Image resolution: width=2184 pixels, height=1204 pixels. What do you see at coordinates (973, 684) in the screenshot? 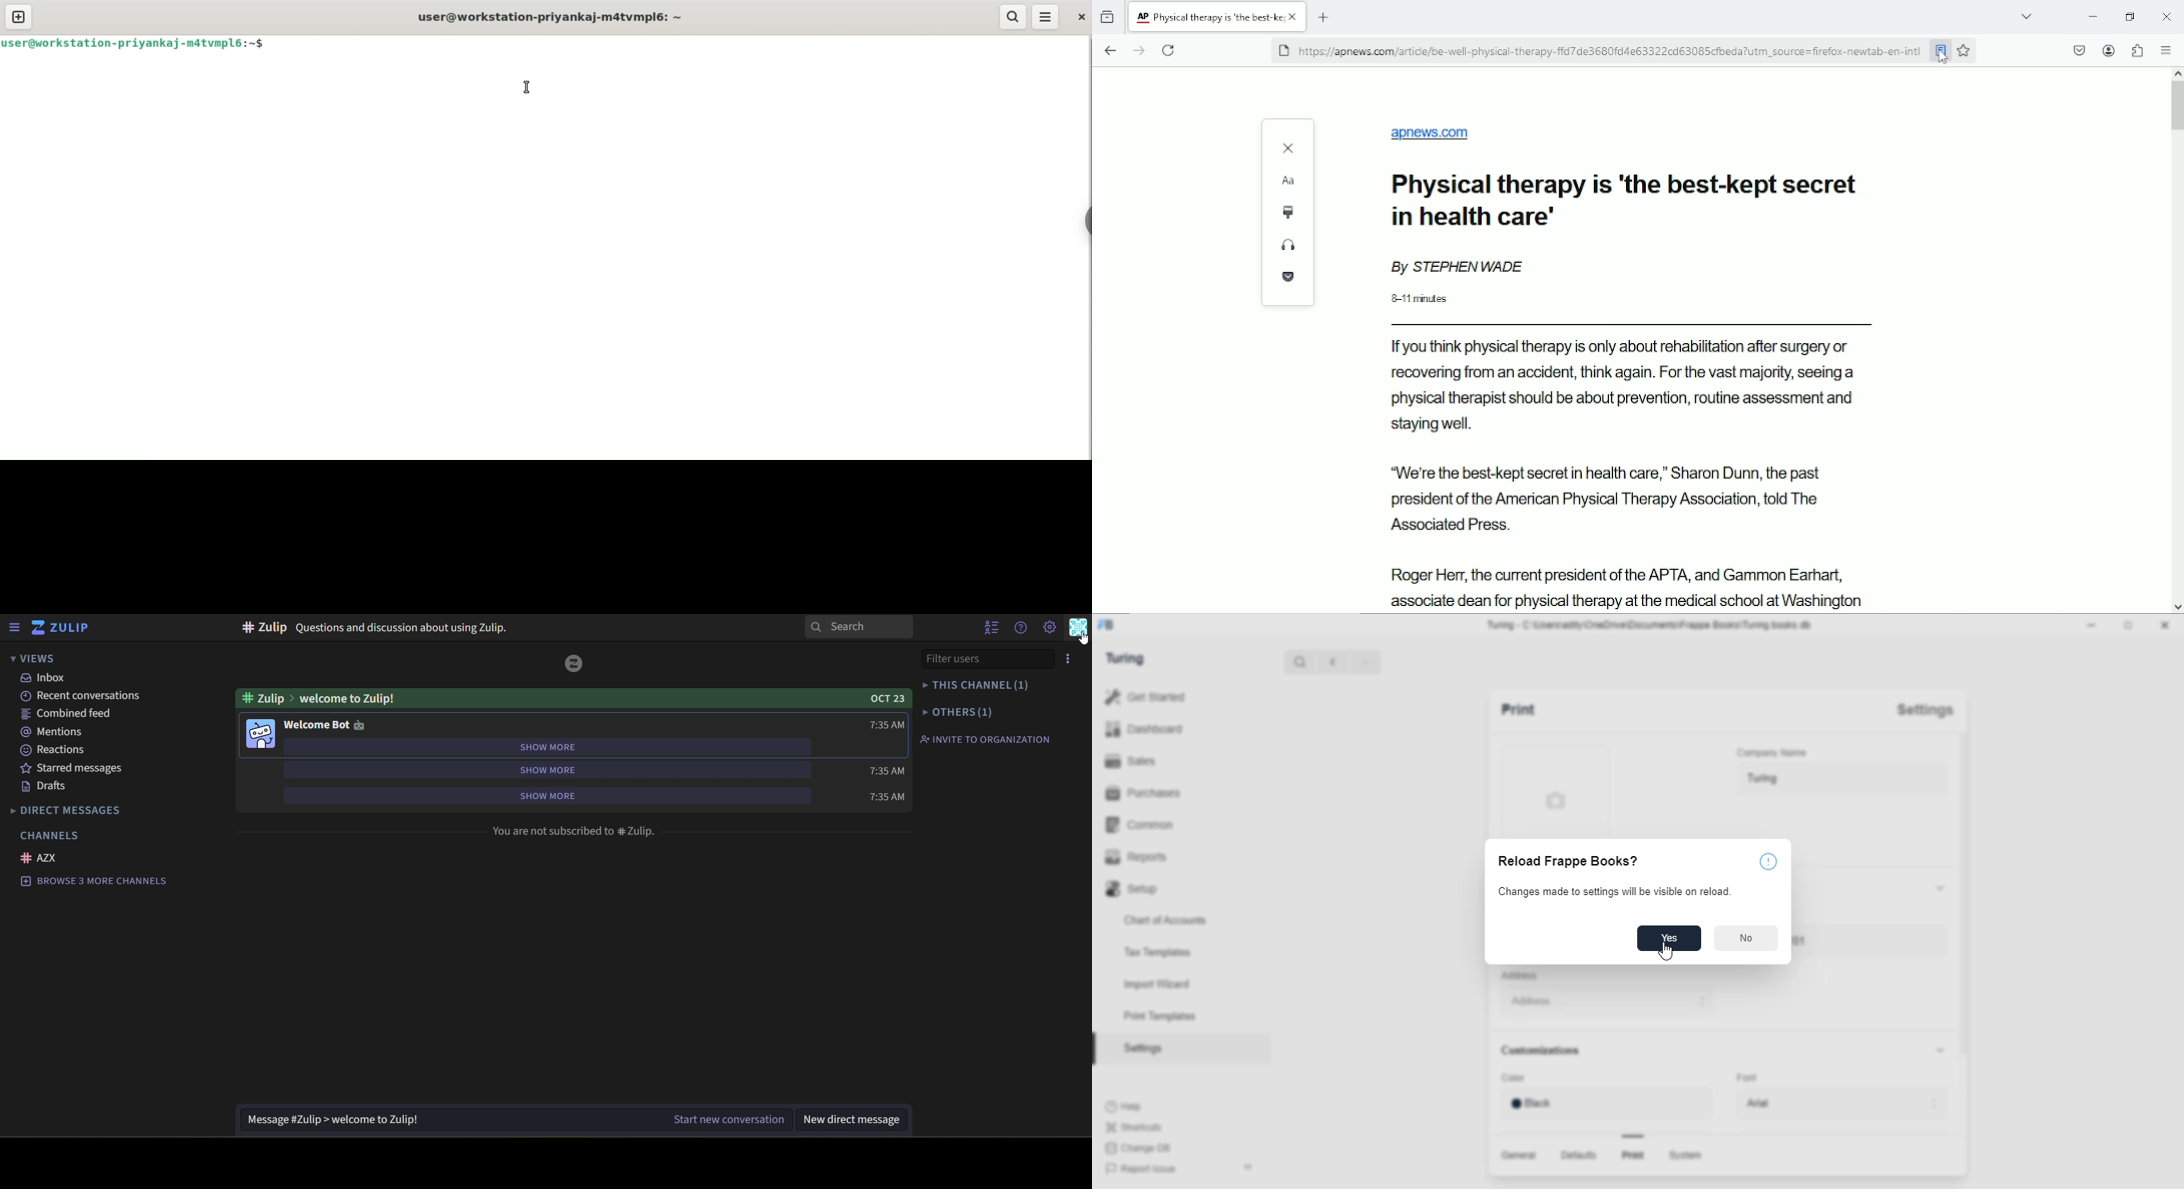
I see `this channel` at bounding box center [973, 684].